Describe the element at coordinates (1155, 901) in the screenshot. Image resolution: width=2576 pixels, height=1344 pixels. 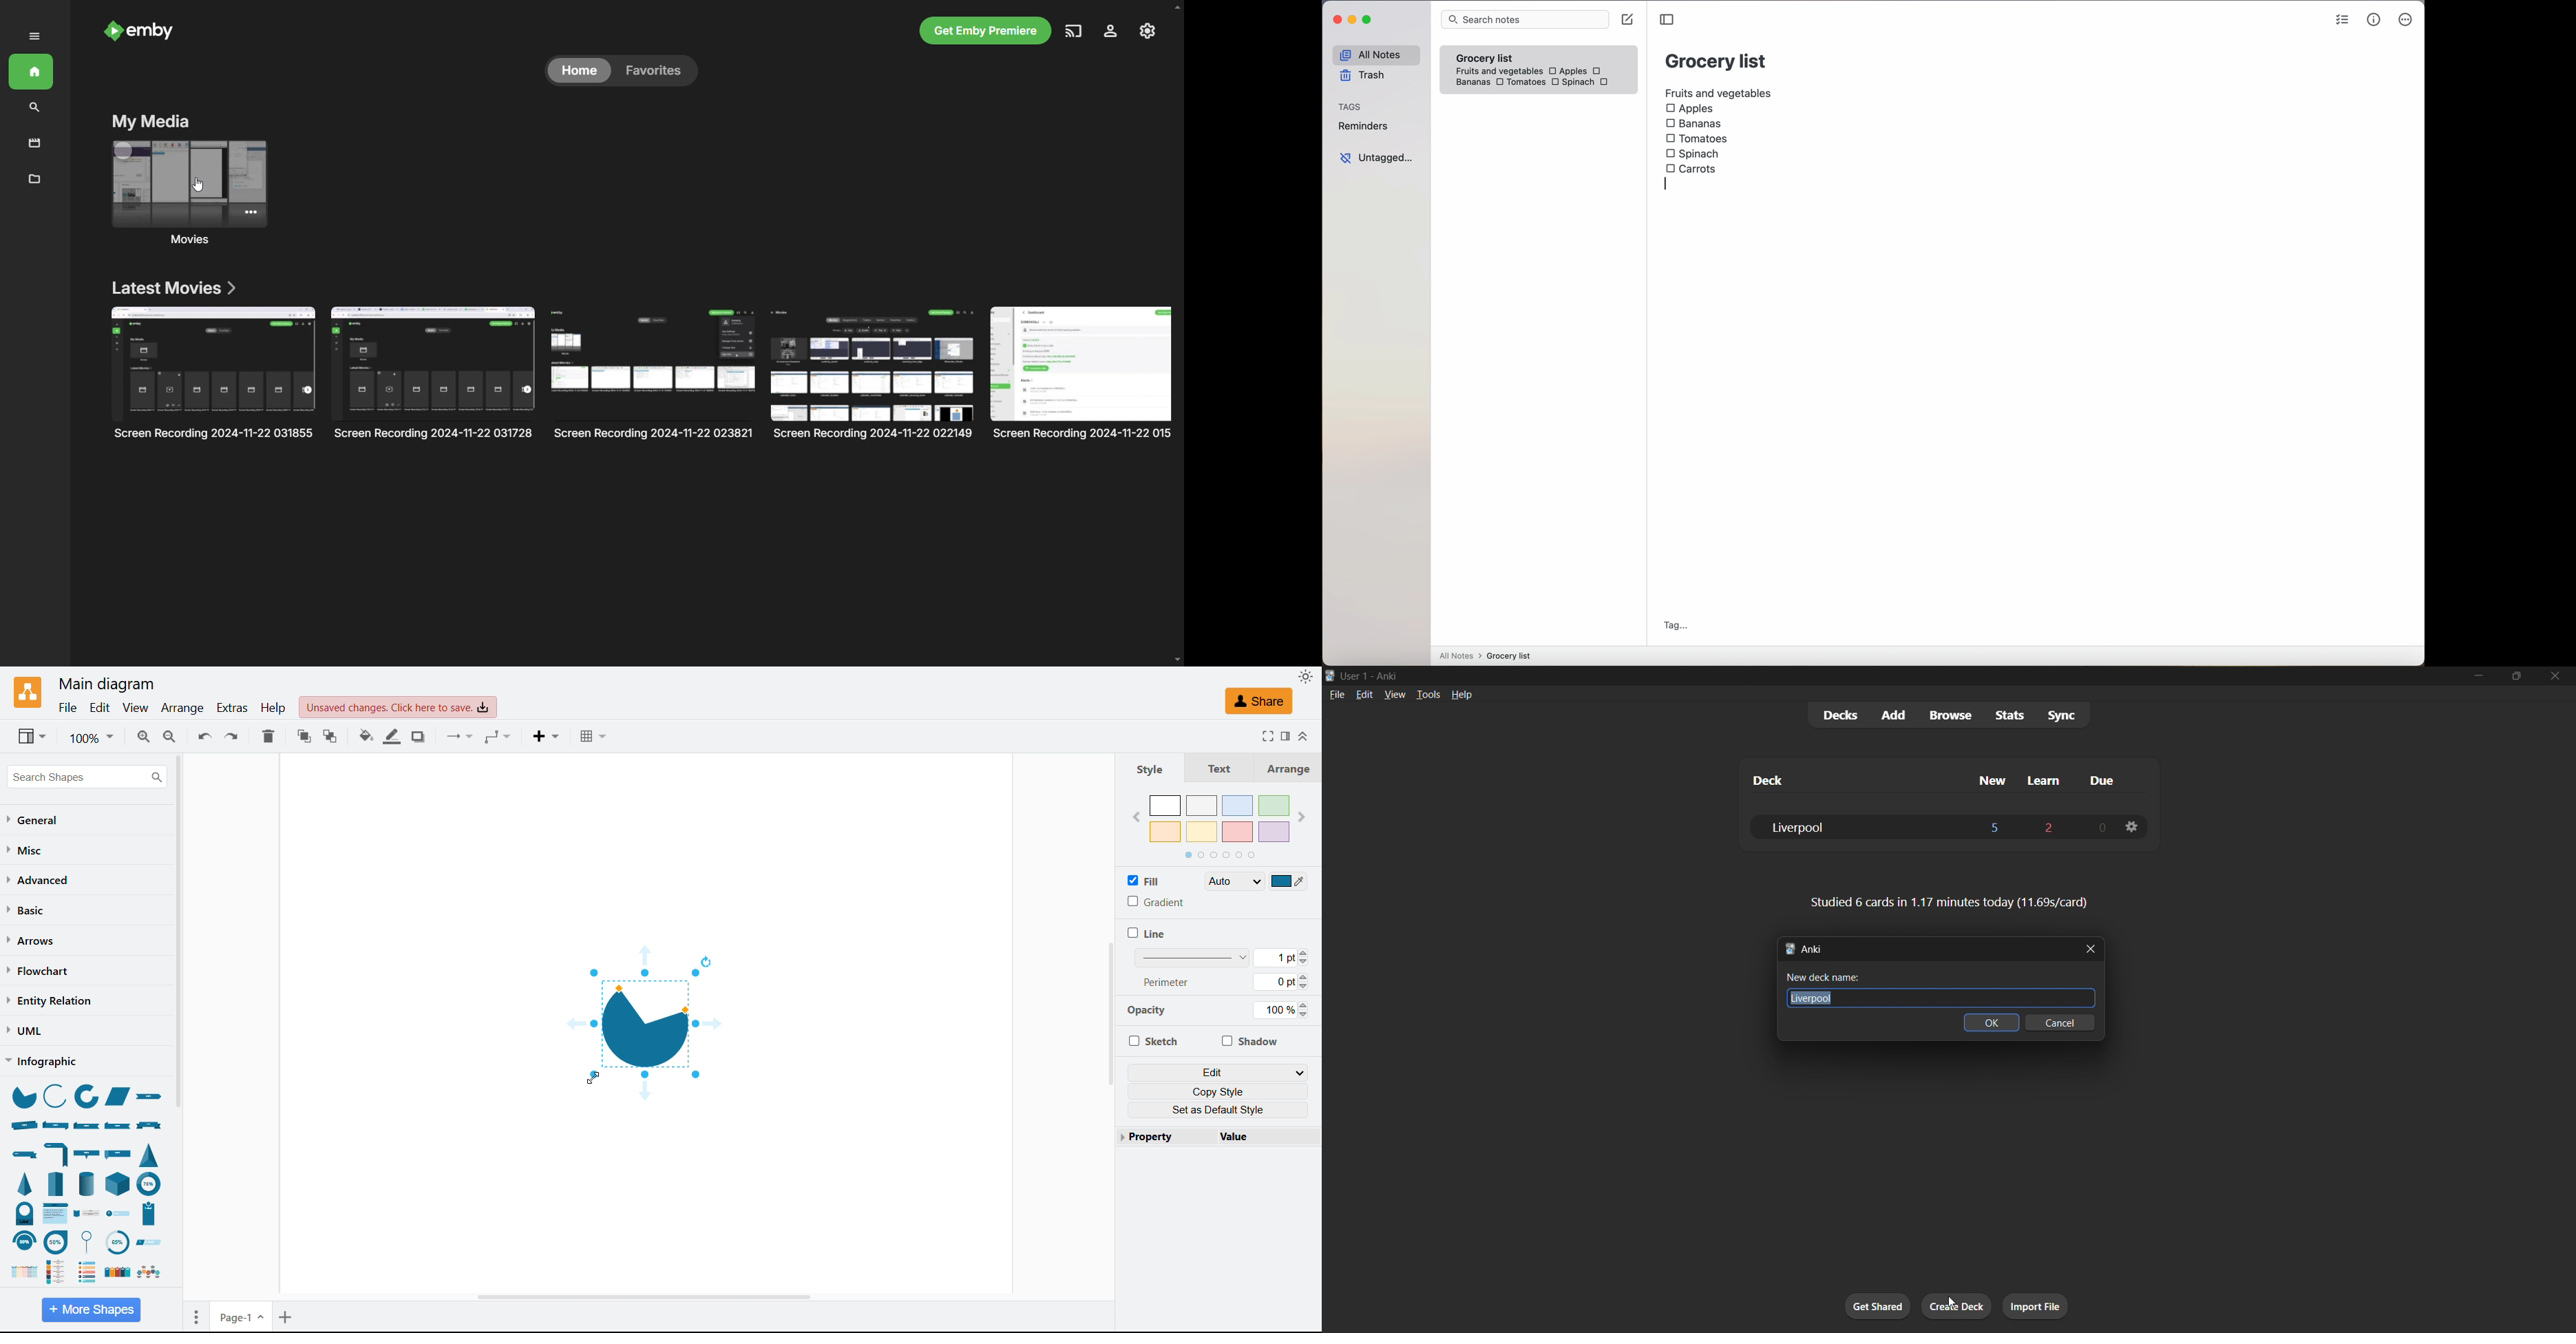
I see `Gradient ` at that location.